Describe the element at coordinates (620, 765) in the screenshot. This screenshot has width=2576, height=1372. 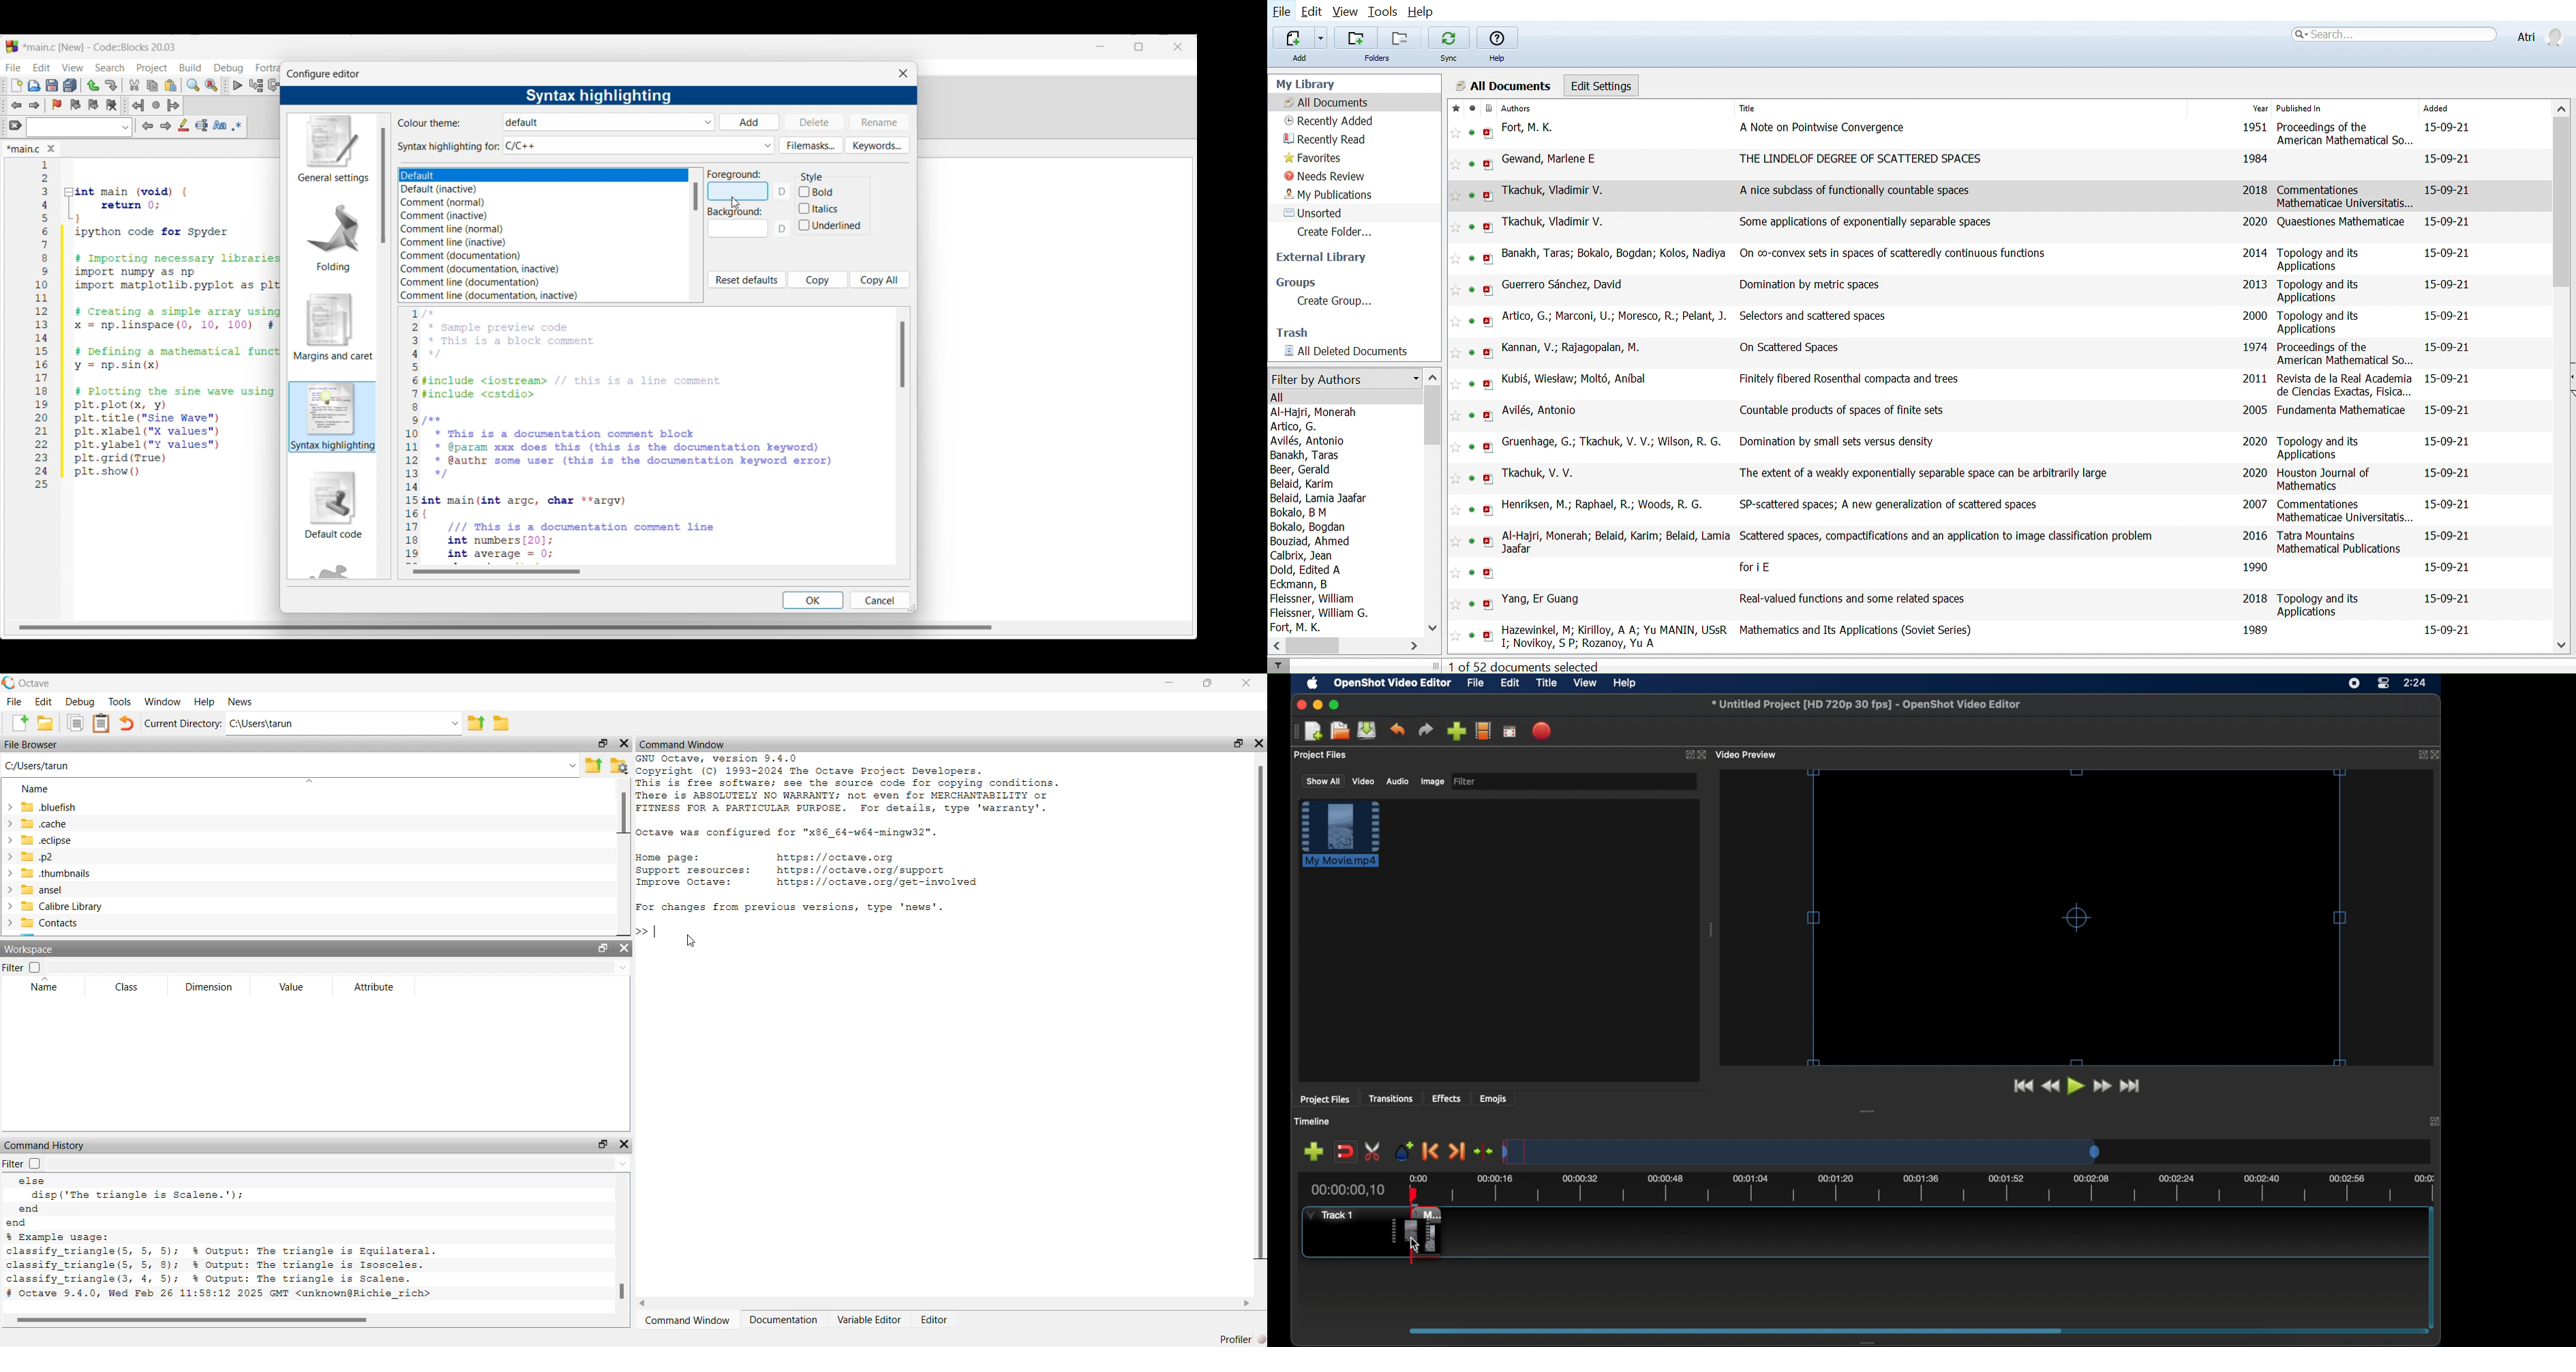
I see `browse your files` at that location.